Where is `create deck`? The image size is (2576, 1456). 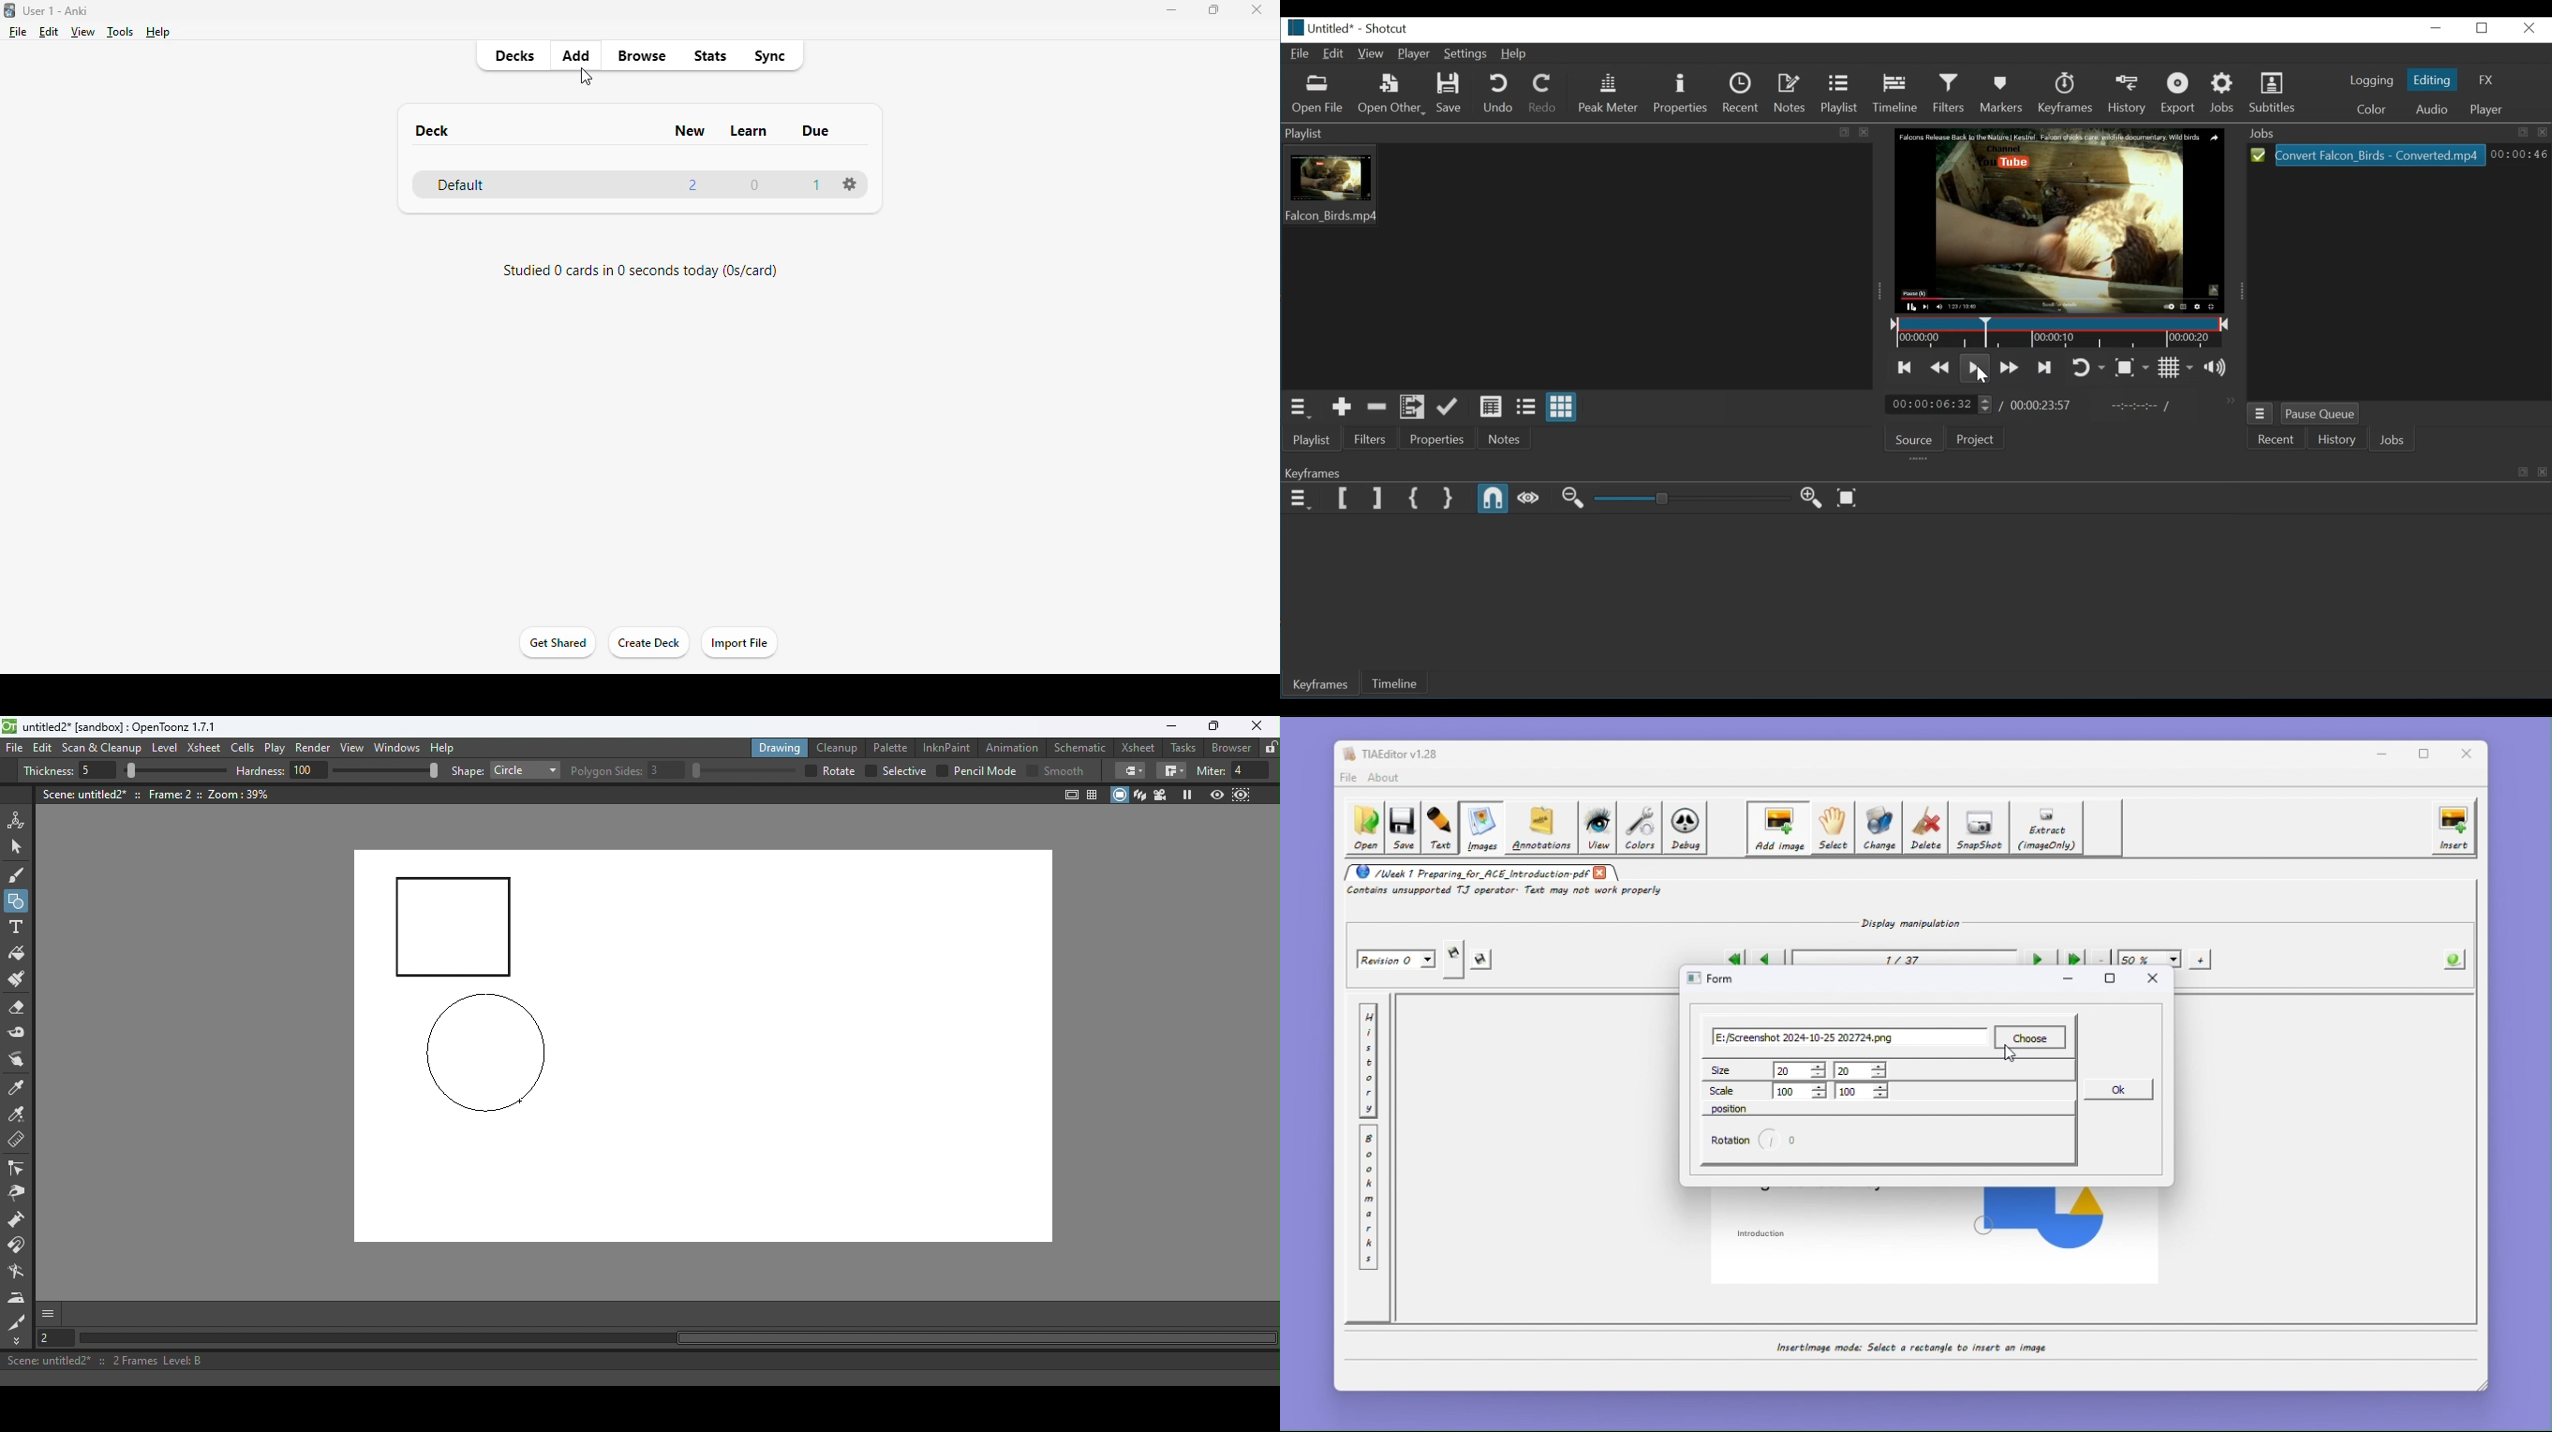 create deck is located at coordinates (648, 644).